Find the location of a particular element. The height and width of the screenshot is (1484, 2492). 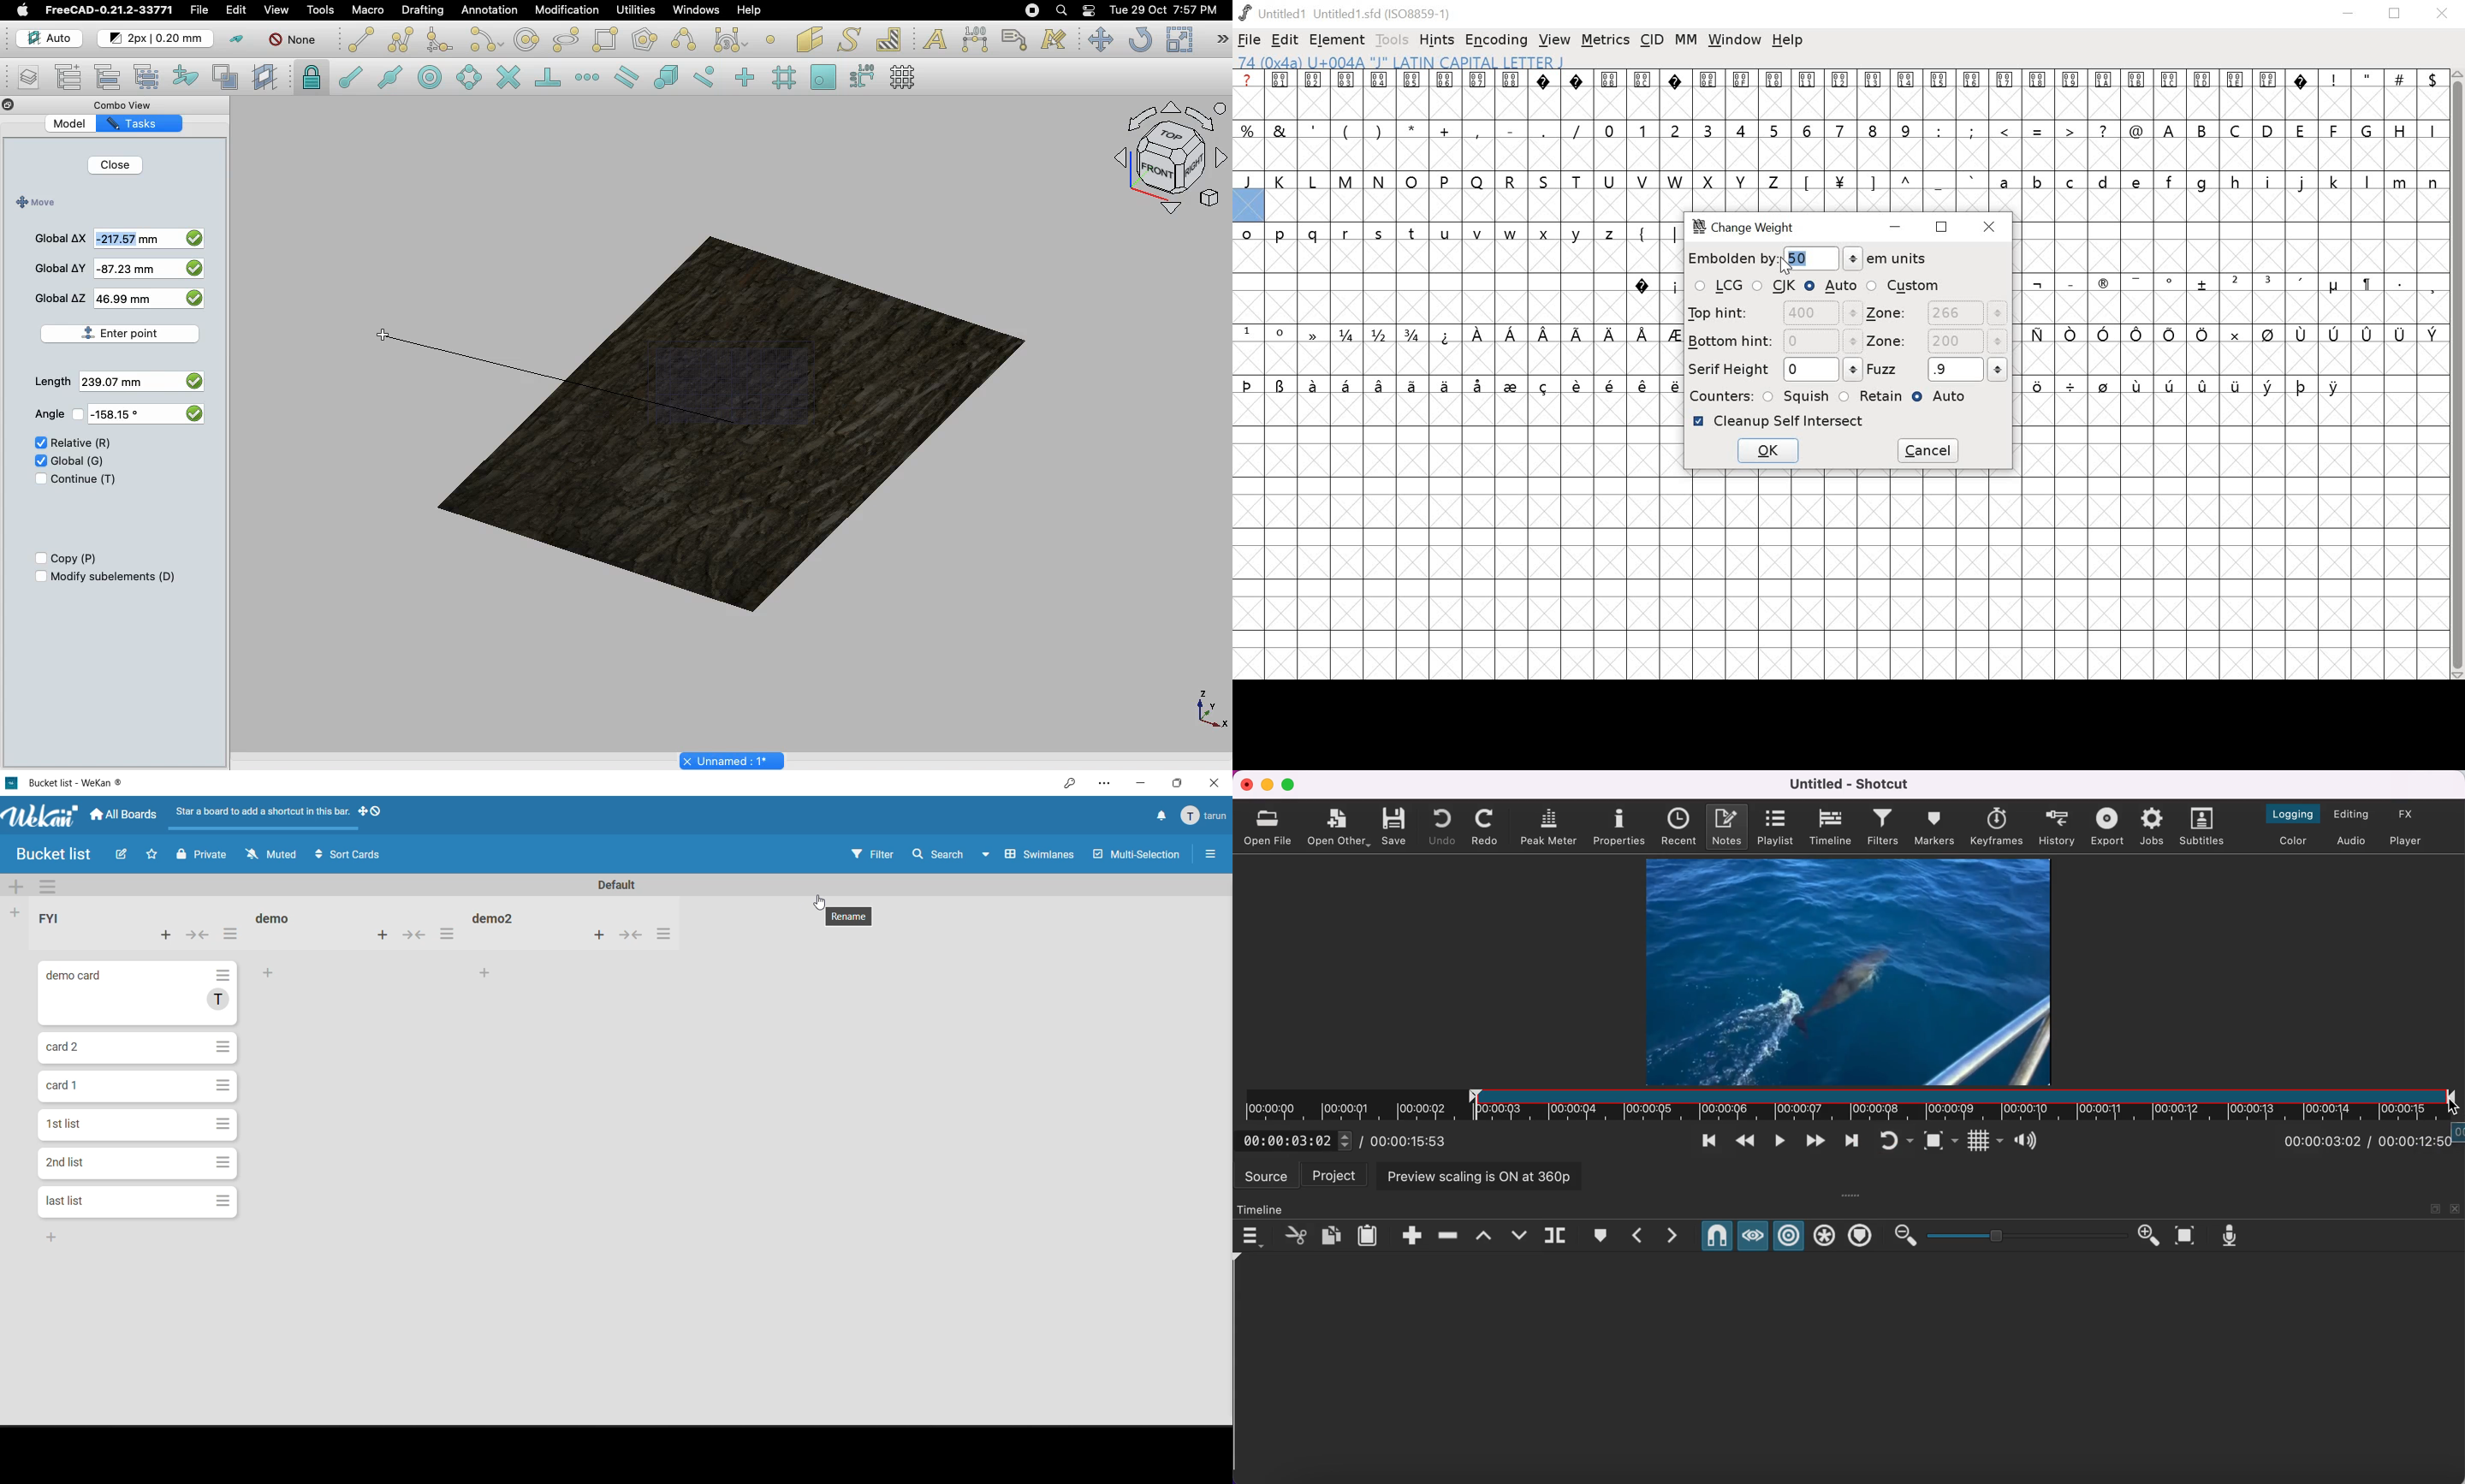

card title is located at coordinates (77, 978).